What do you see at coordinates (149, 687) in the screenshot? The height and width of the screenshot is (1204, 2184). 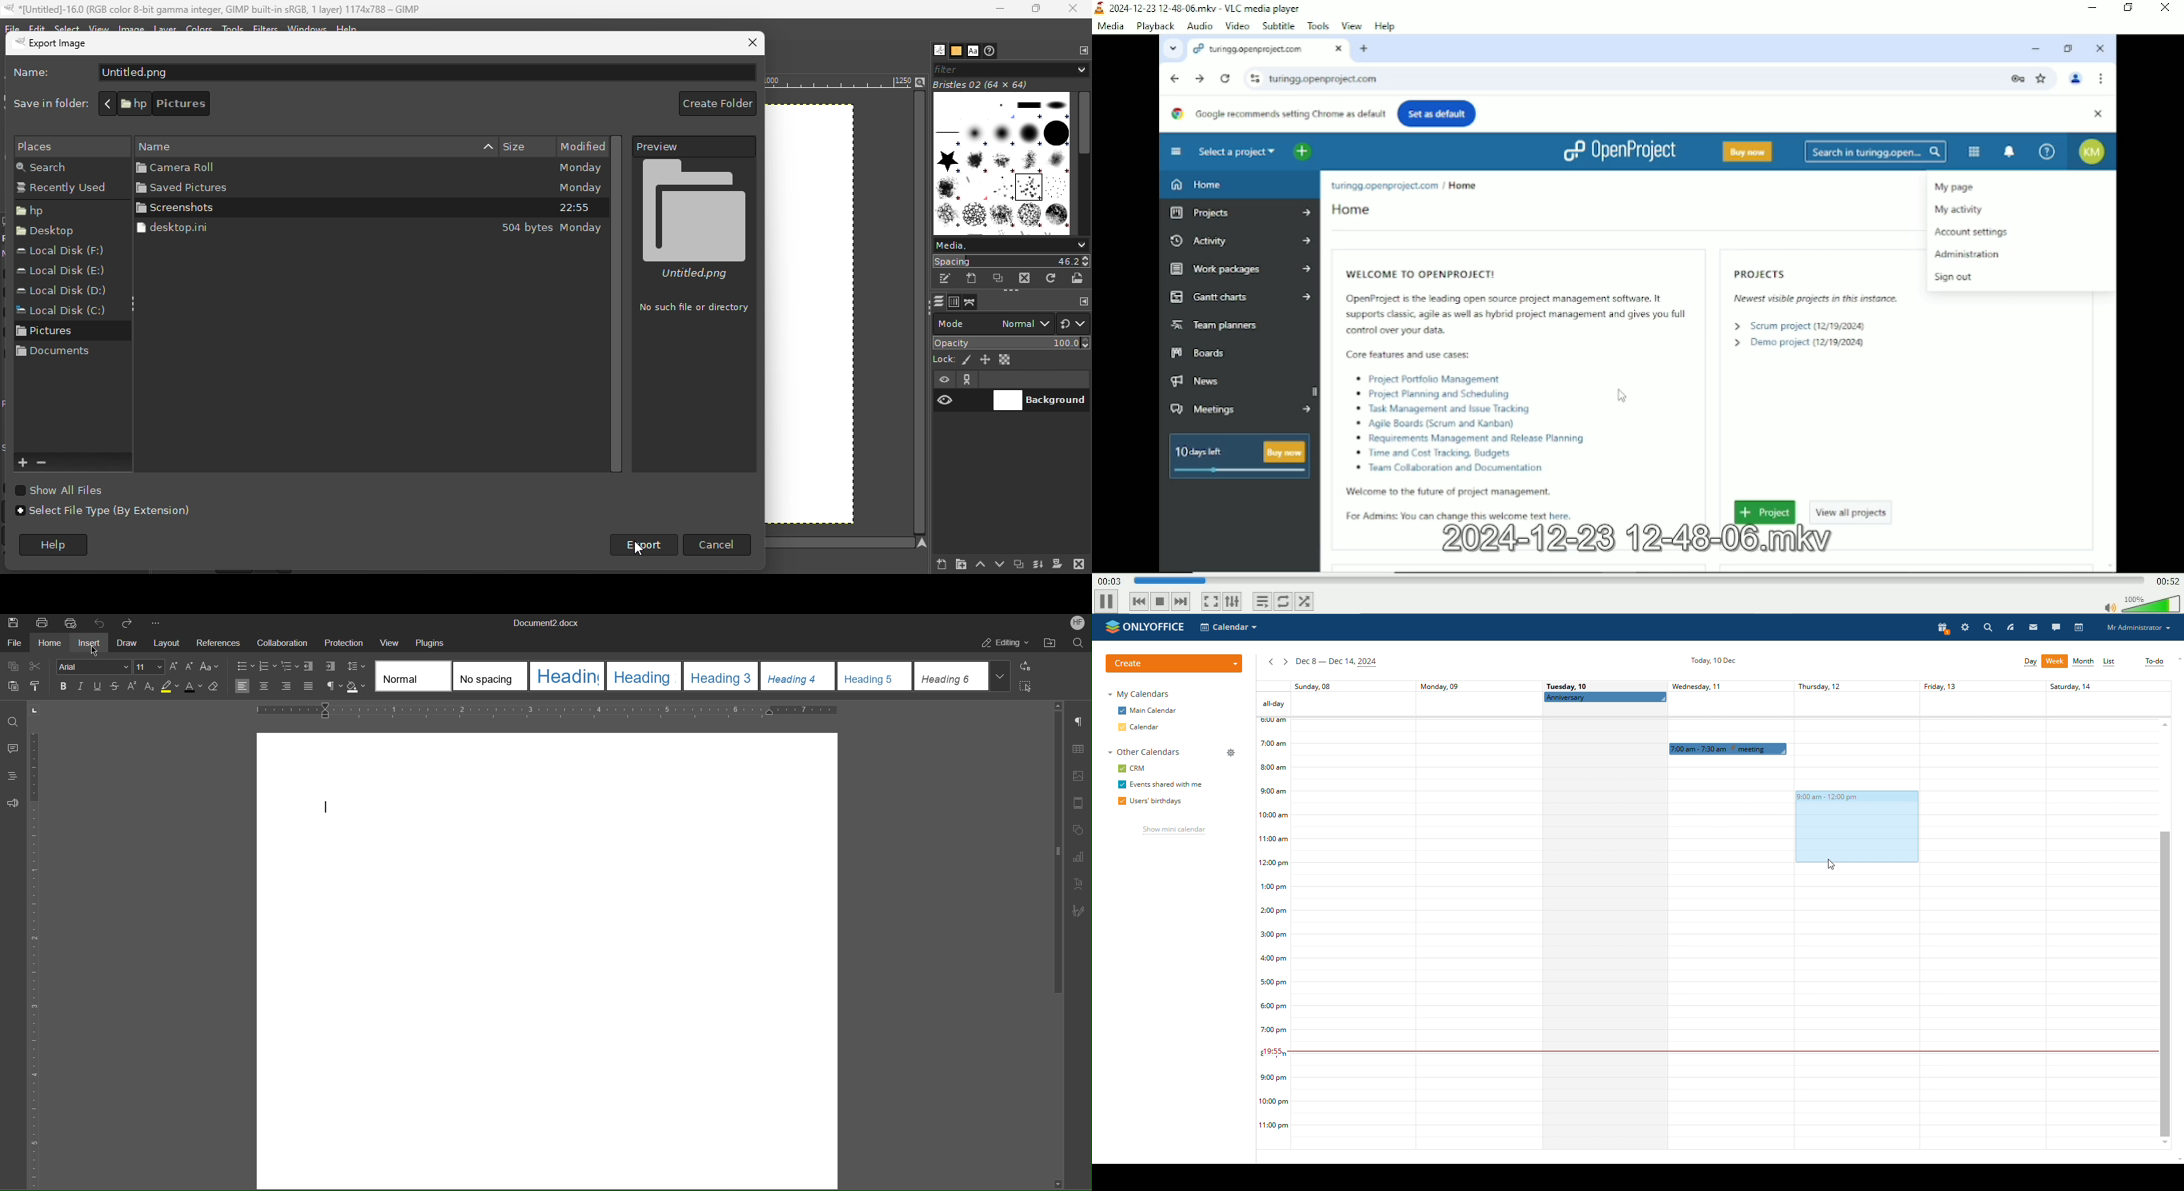 I see `Subscript` at bounding box center [149, 687].